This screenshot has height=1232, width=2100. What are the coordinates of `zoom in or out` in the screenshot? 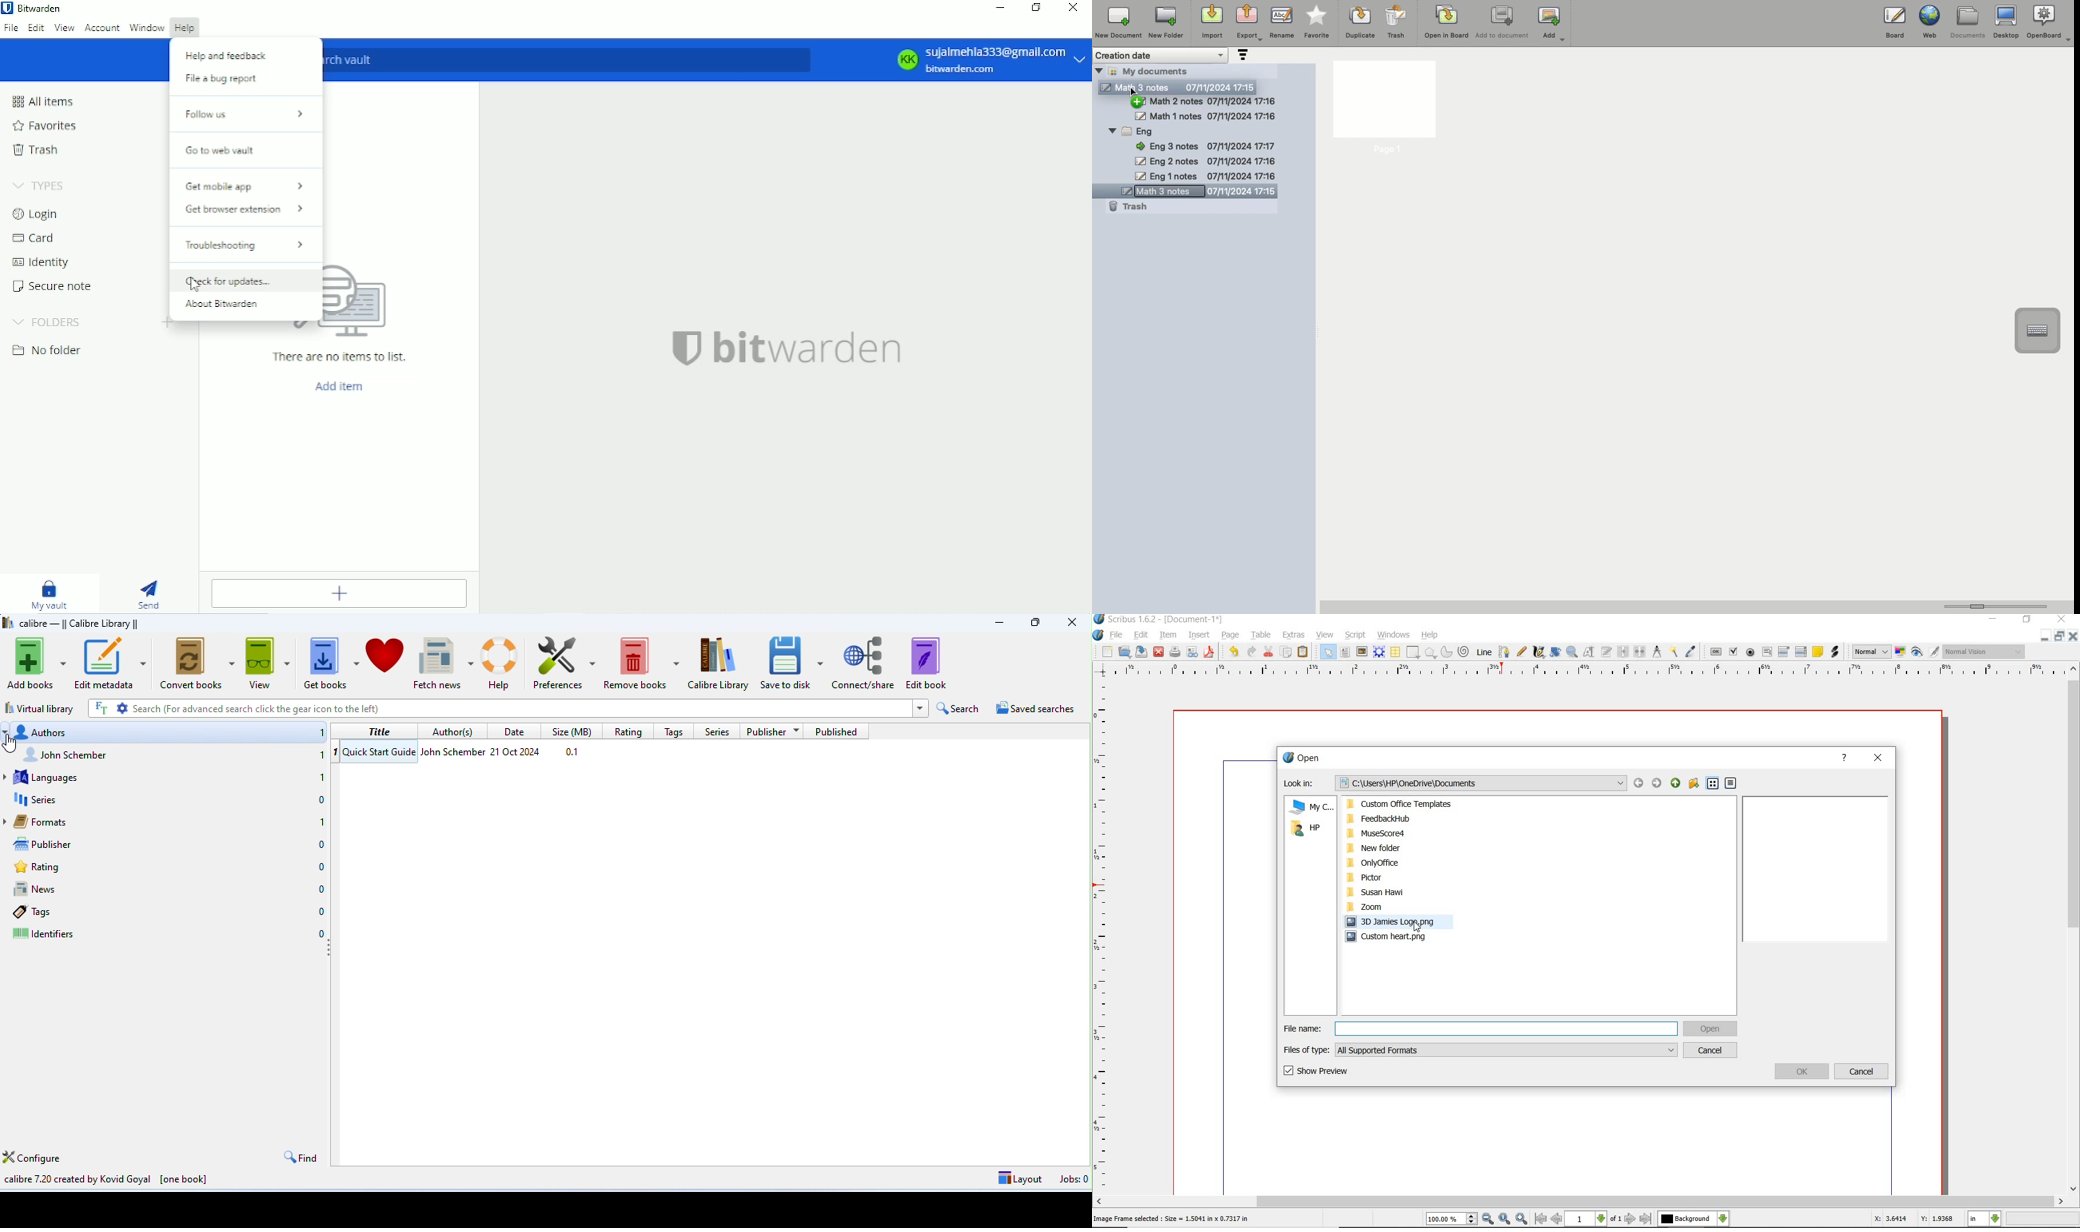 It's located at (1571, 652).